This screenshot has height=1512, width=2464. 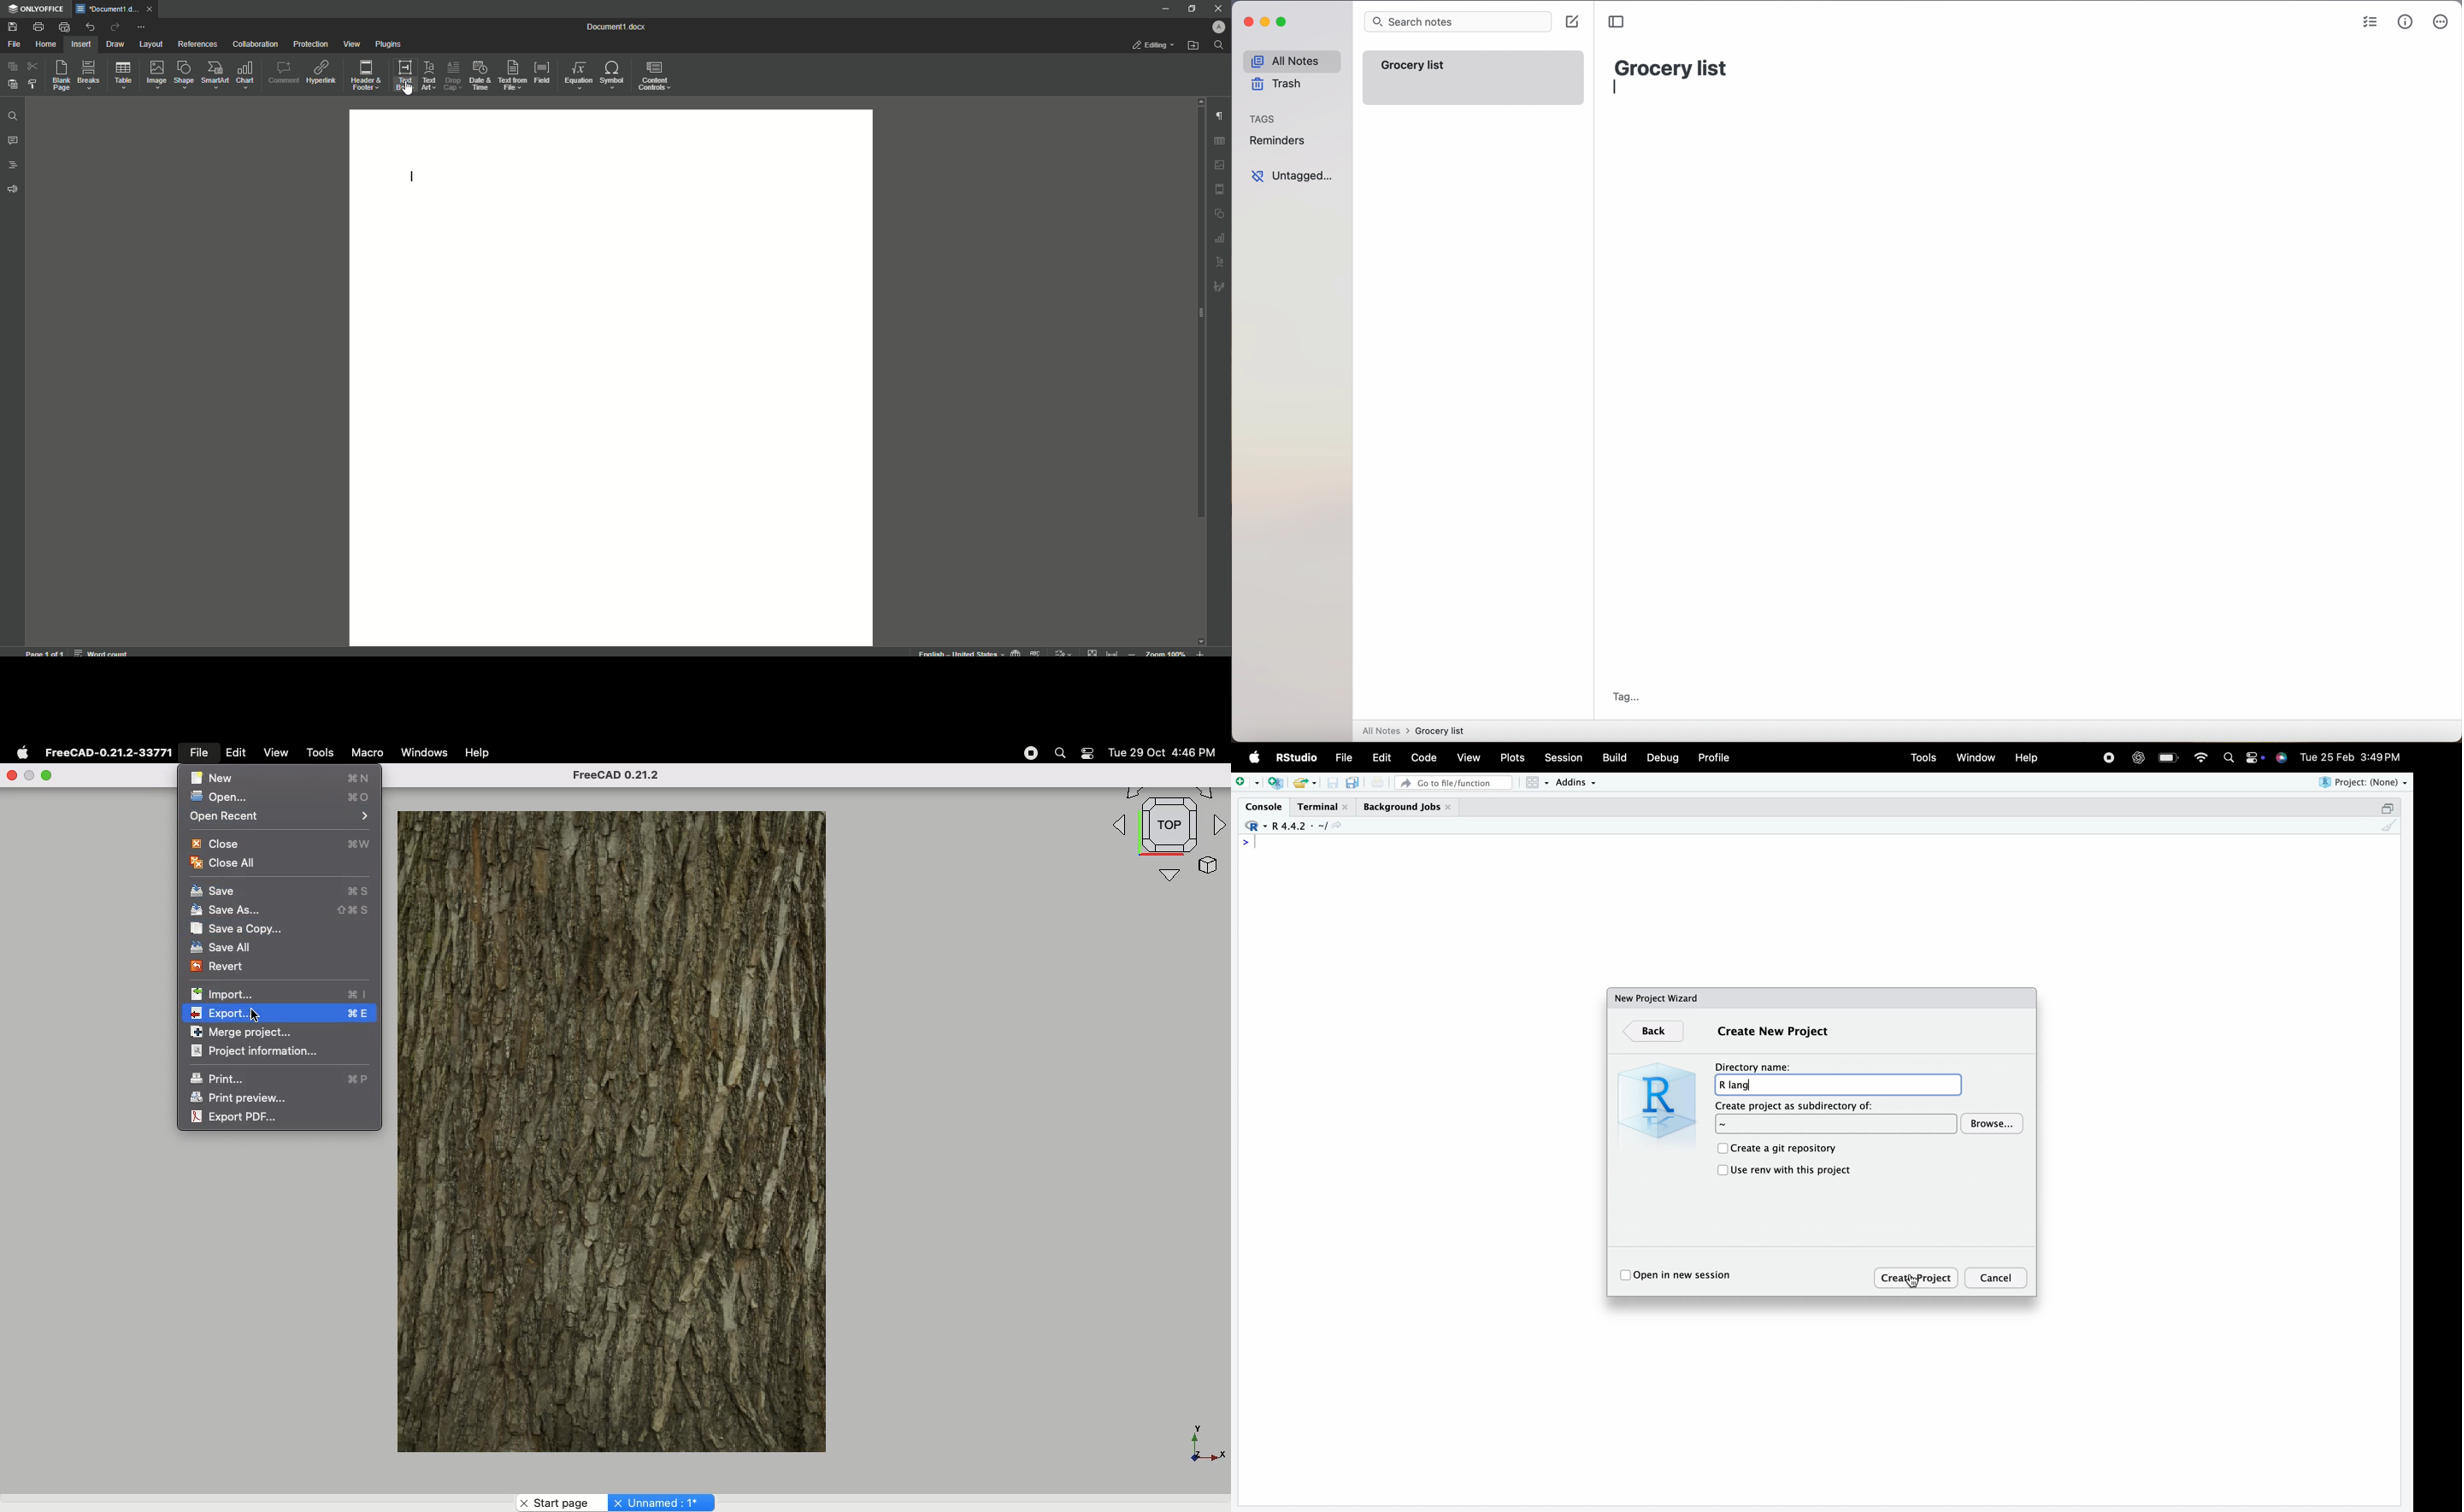 I want to click on Copy, so click(x=13, y=67).